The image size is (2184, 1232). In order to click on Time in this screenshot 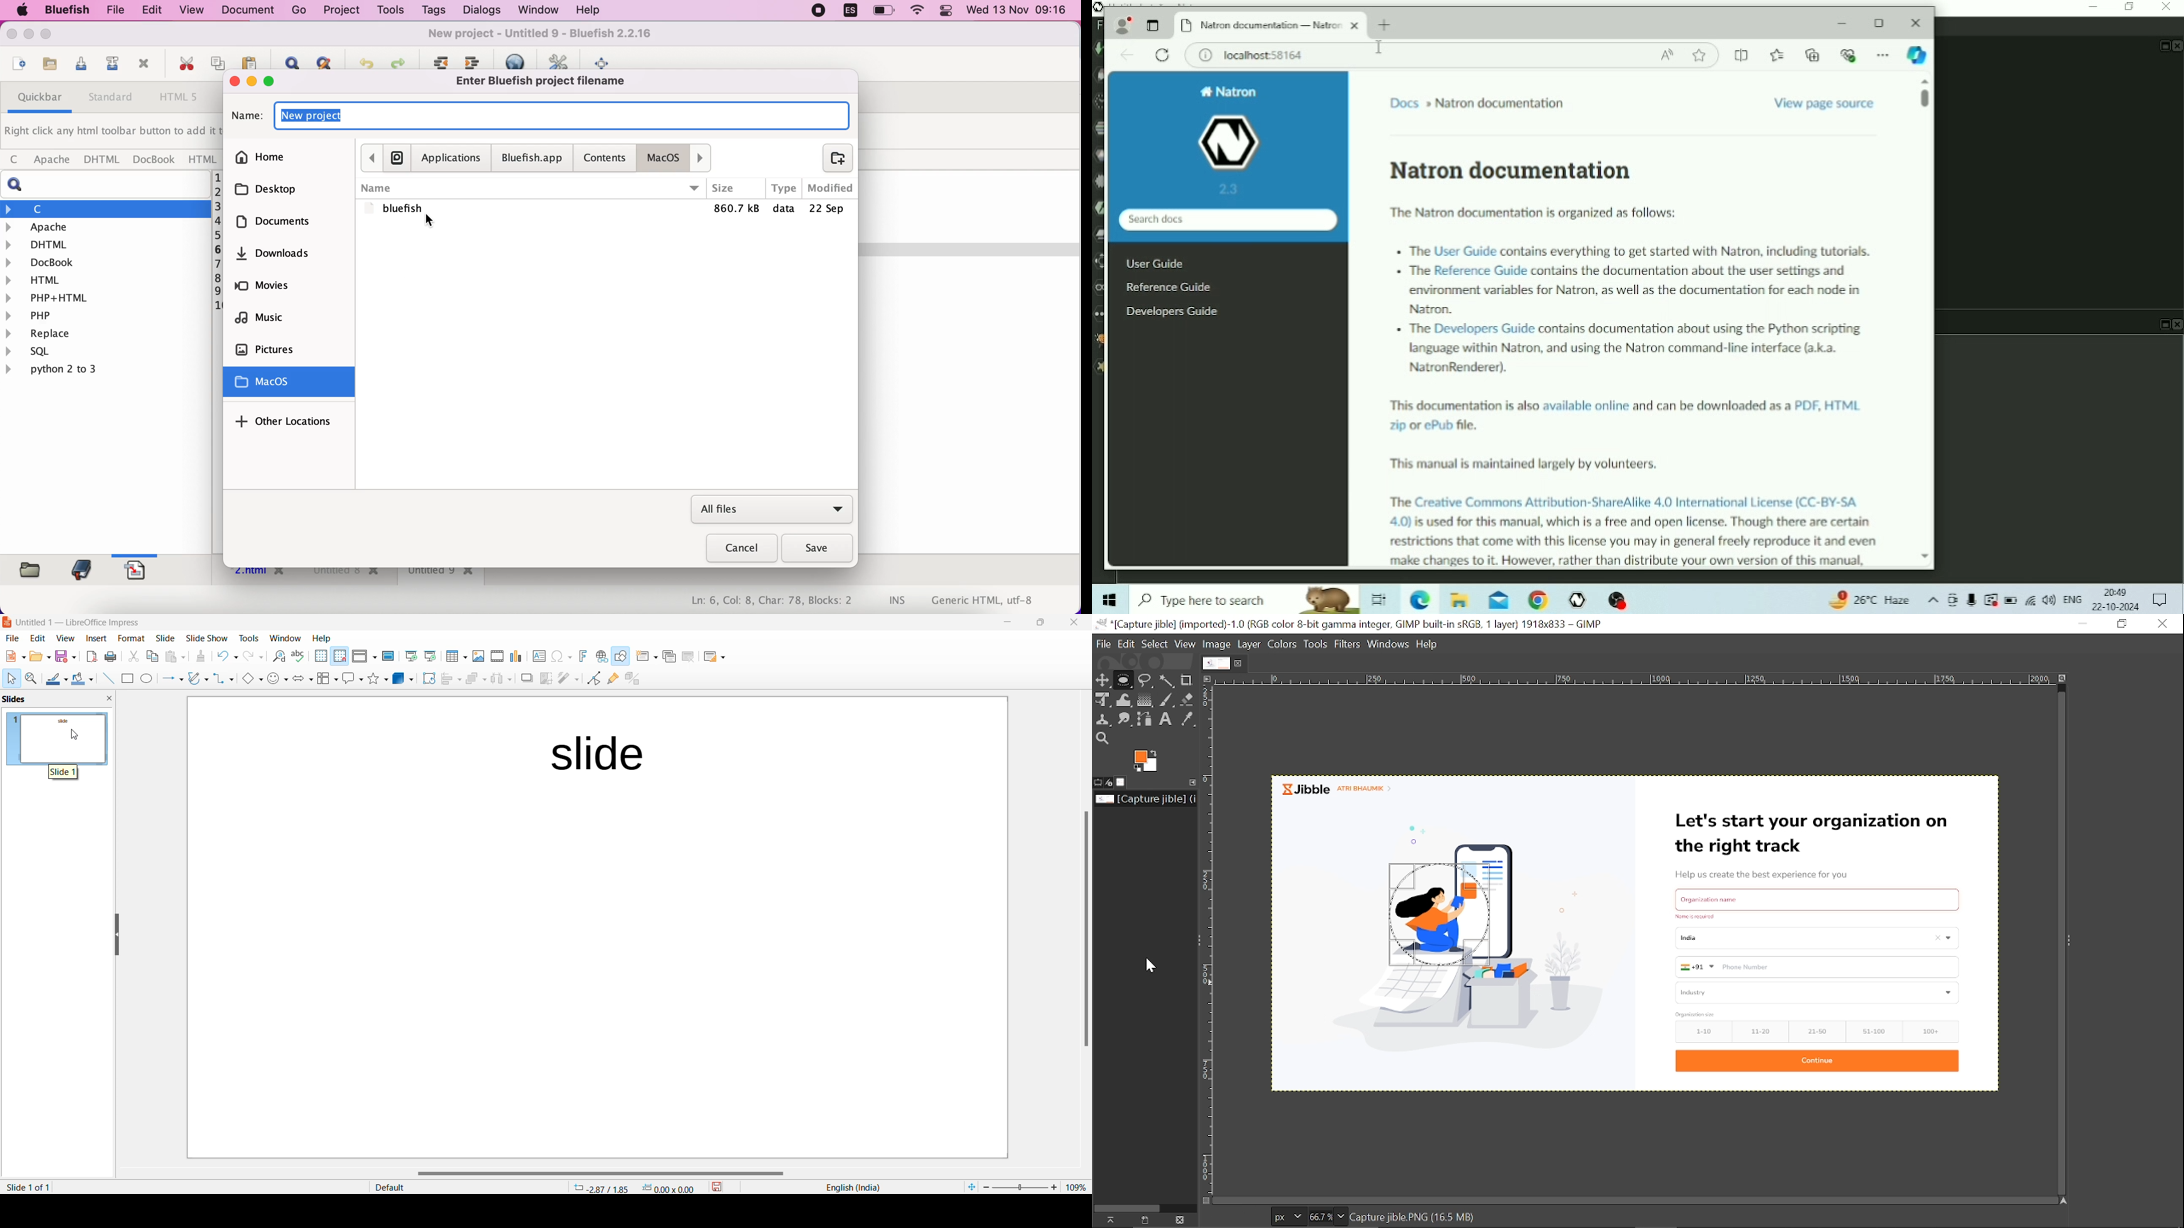, I will do `click(2116, 592)`.